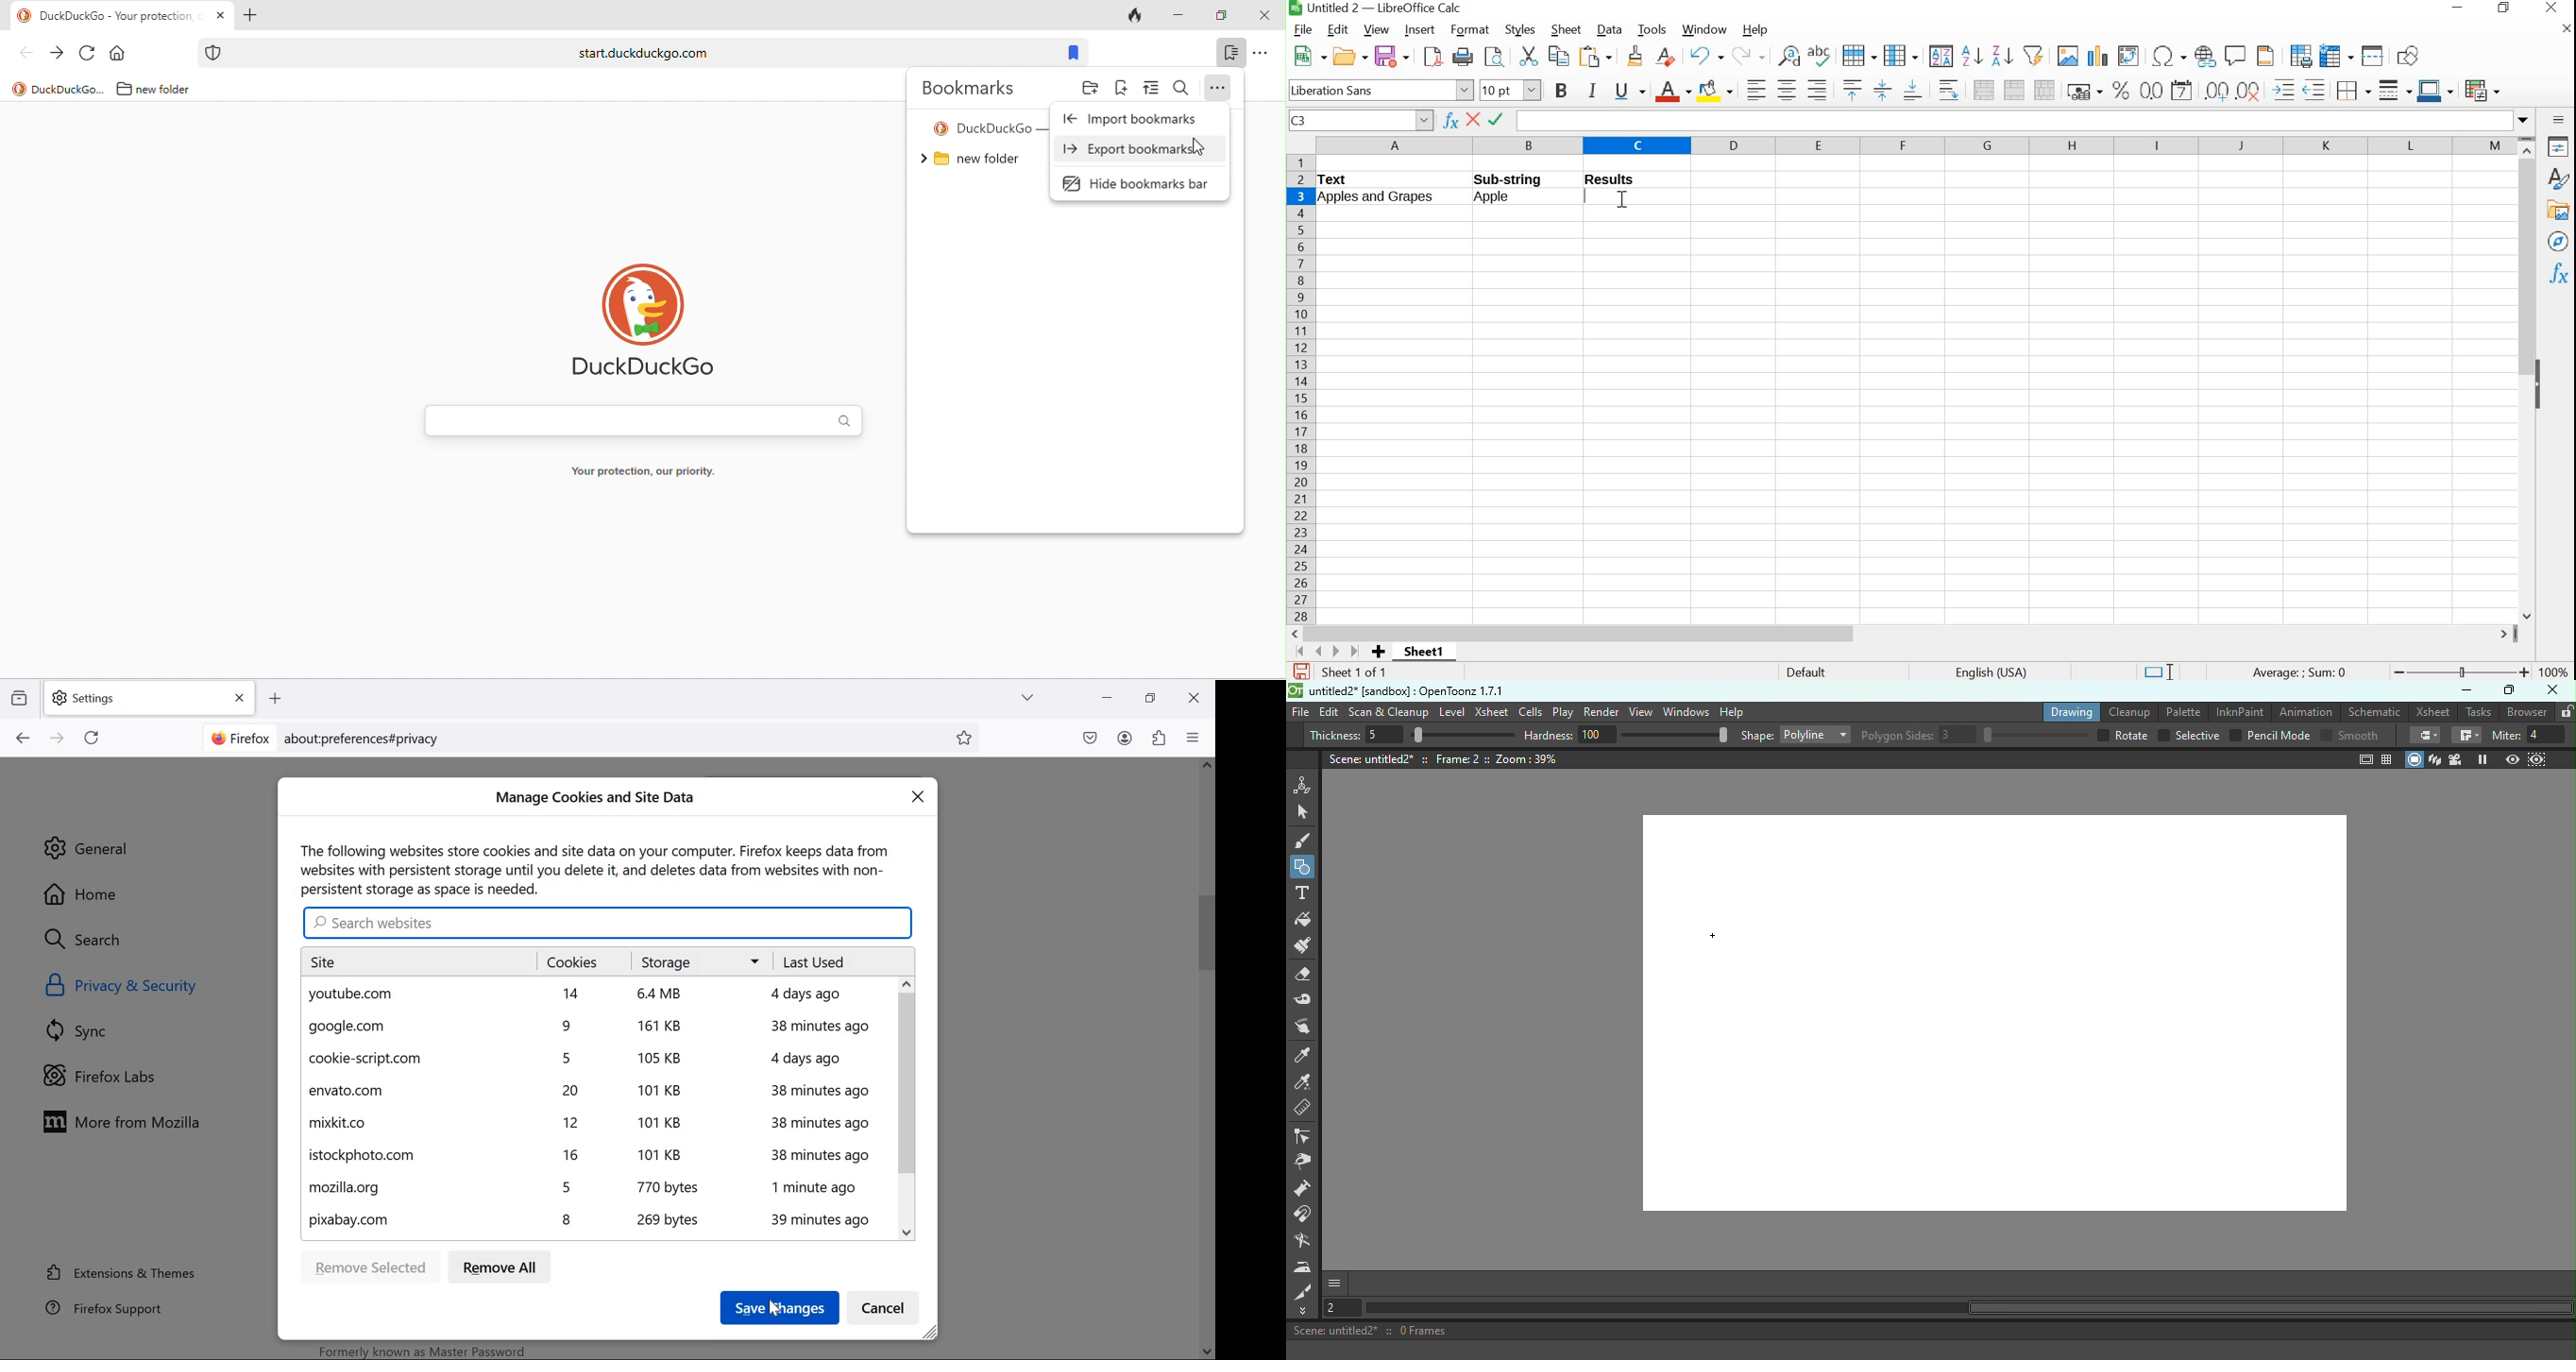 This screenshot has width=2576, height=1372. What do you see at coordinates (57, 89) in the screenshot?
I see `duckduckgo ` at bounding box center [57, 89].